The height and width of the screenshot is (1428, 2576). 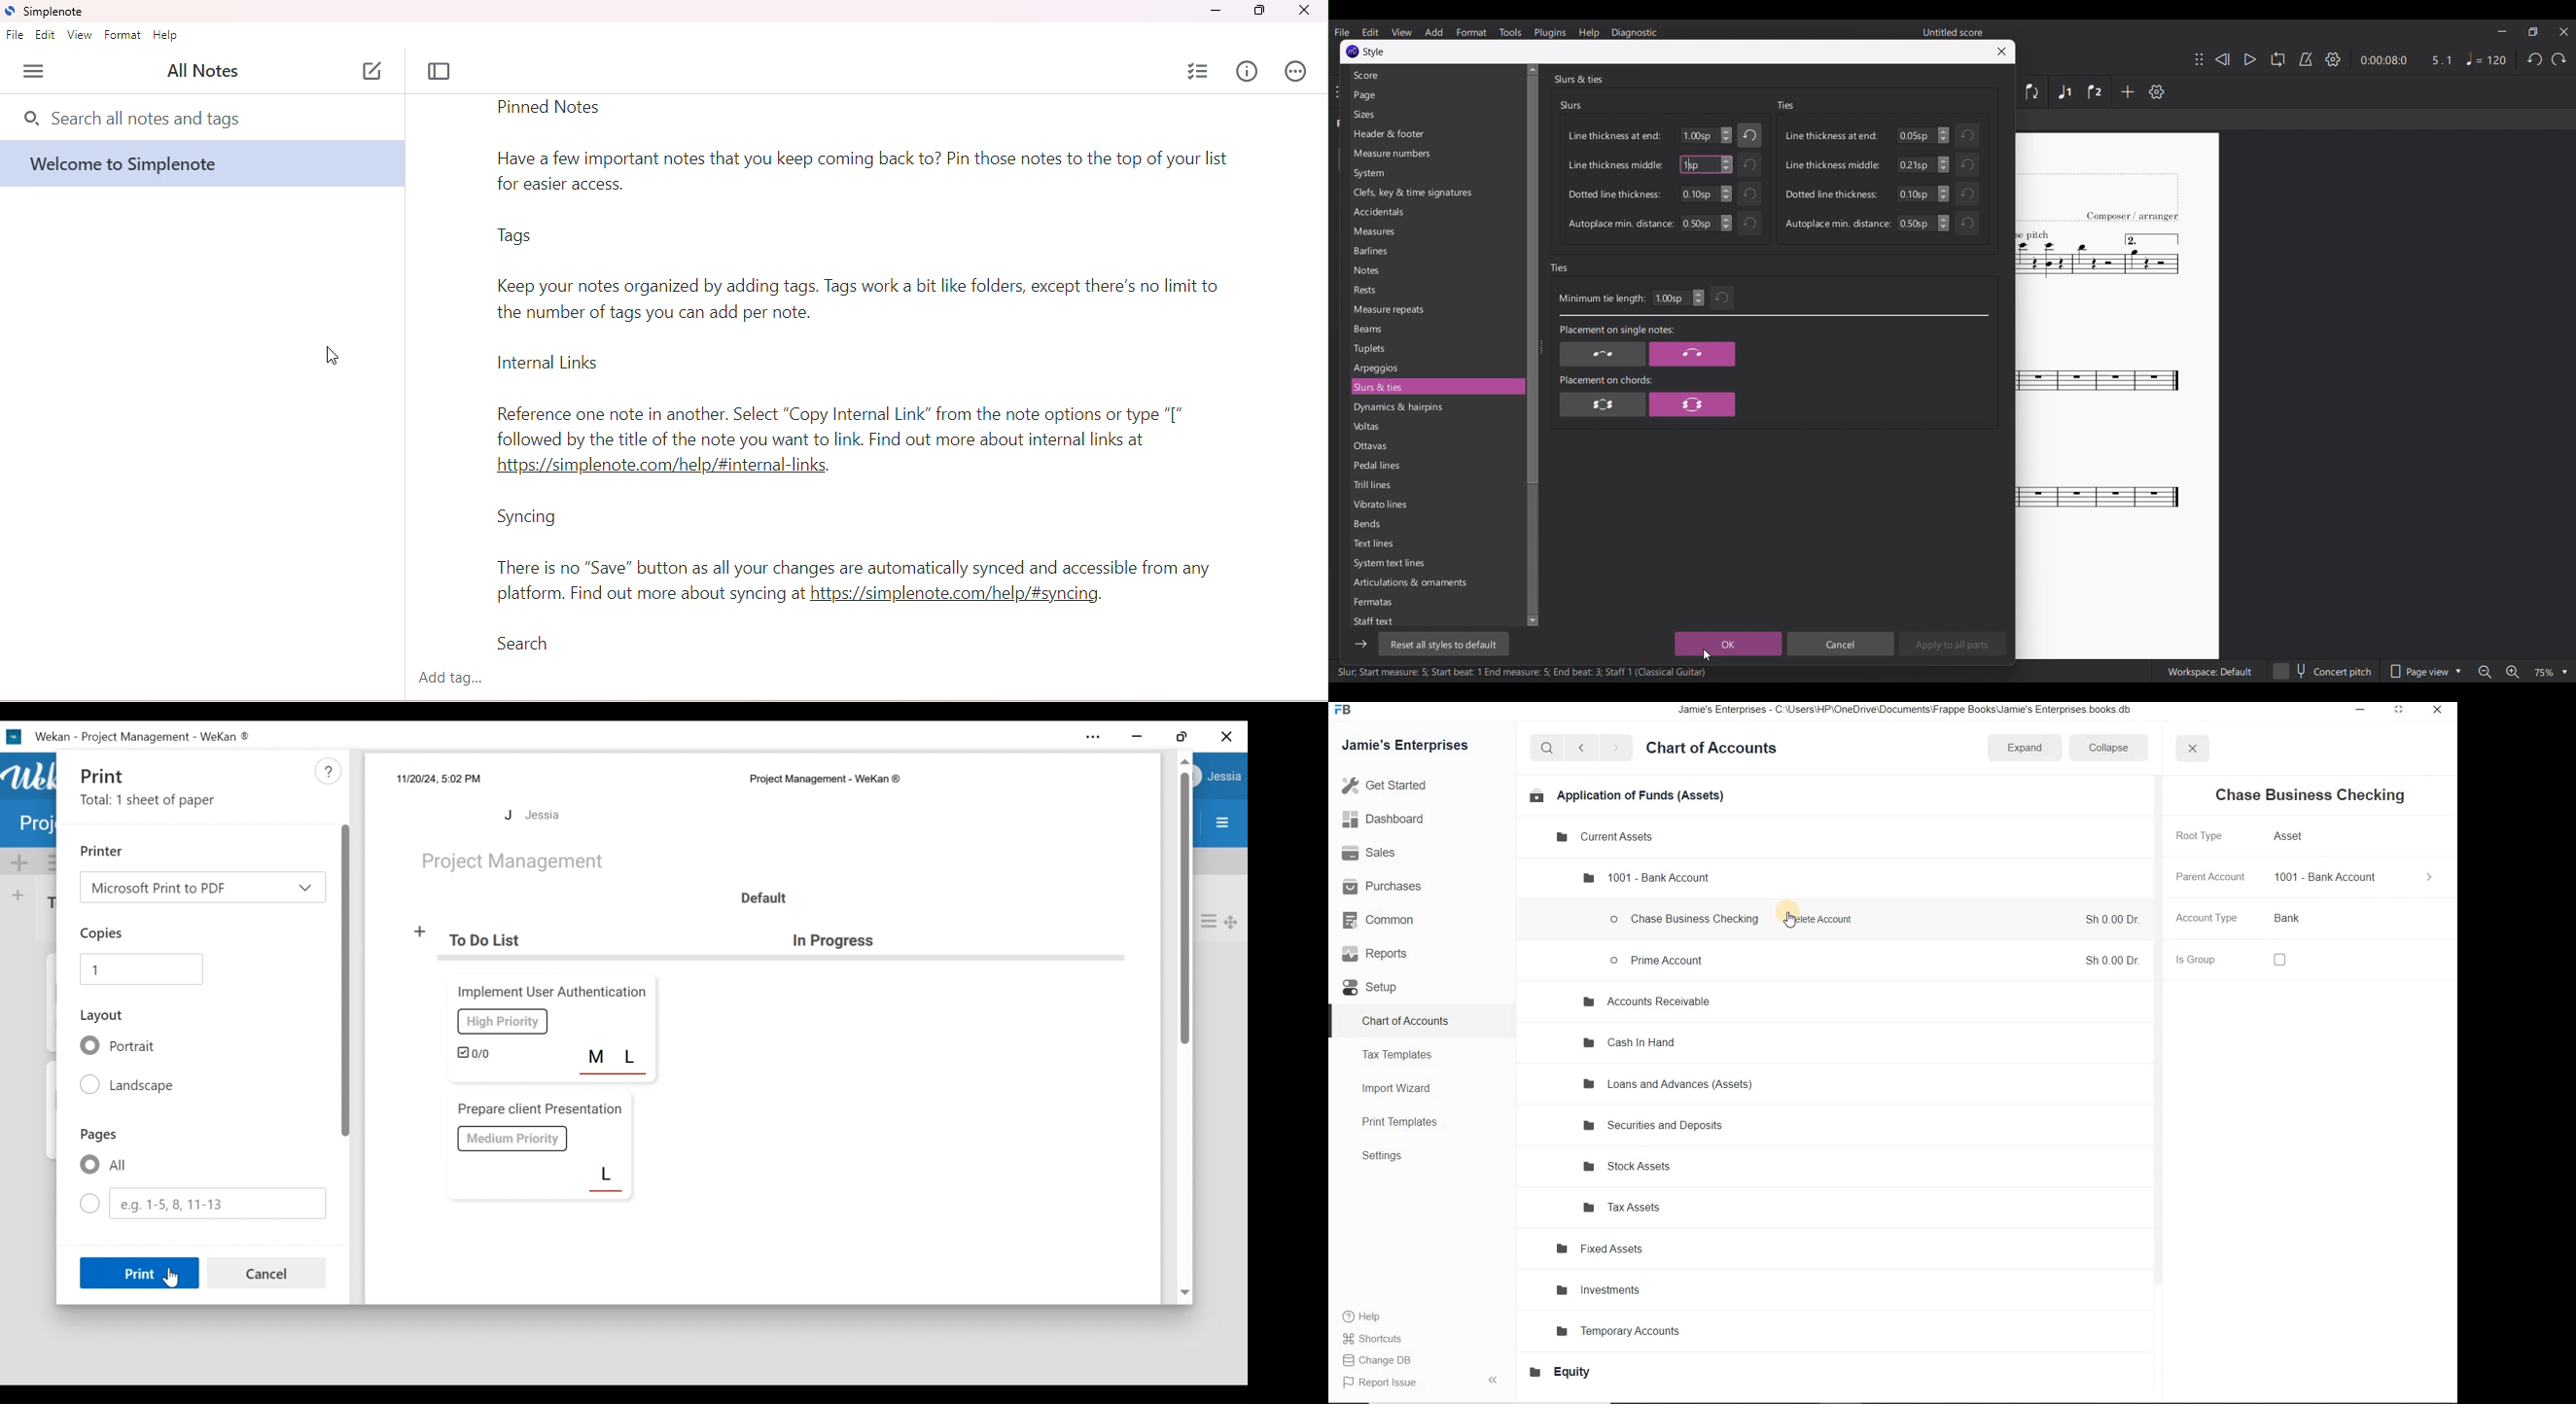 What do you see at coordinates (1726, 164) in the screenshot?
I see `Increase/Decrease line thickness middle` at bounding box center [1726, 164].